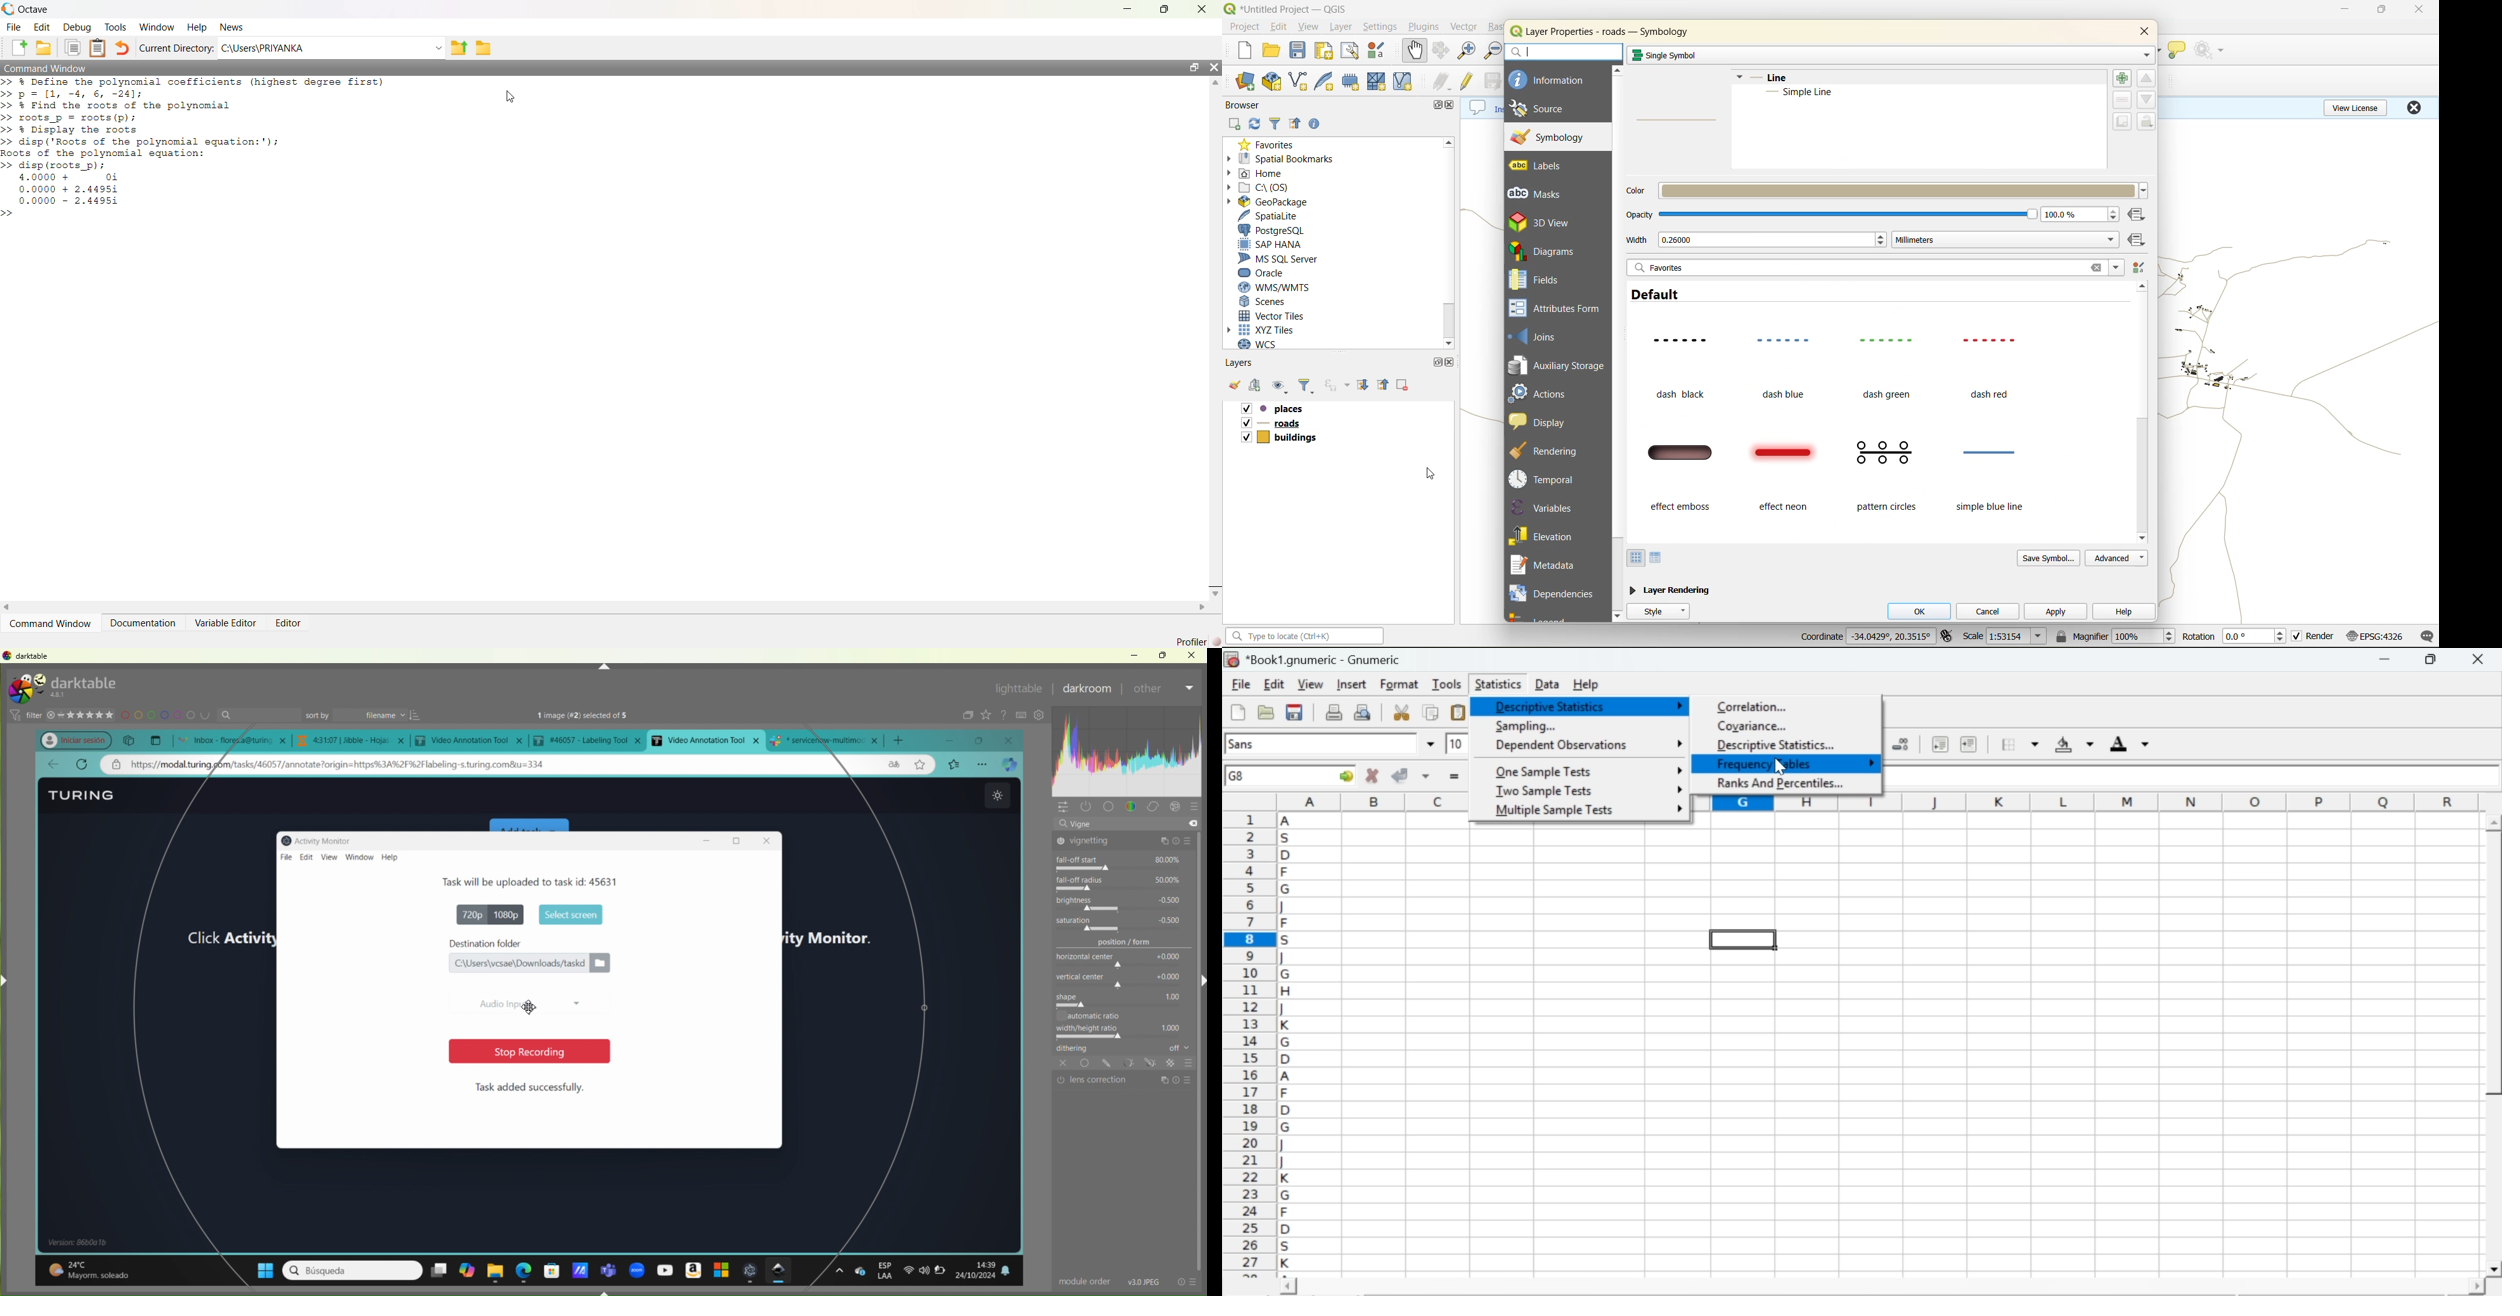 This screenshot has width=2520, height=1316. What do you see at coordinates (1119, 941) in the screenshot?
I see `position/form` at bounding box center [1119, 941].